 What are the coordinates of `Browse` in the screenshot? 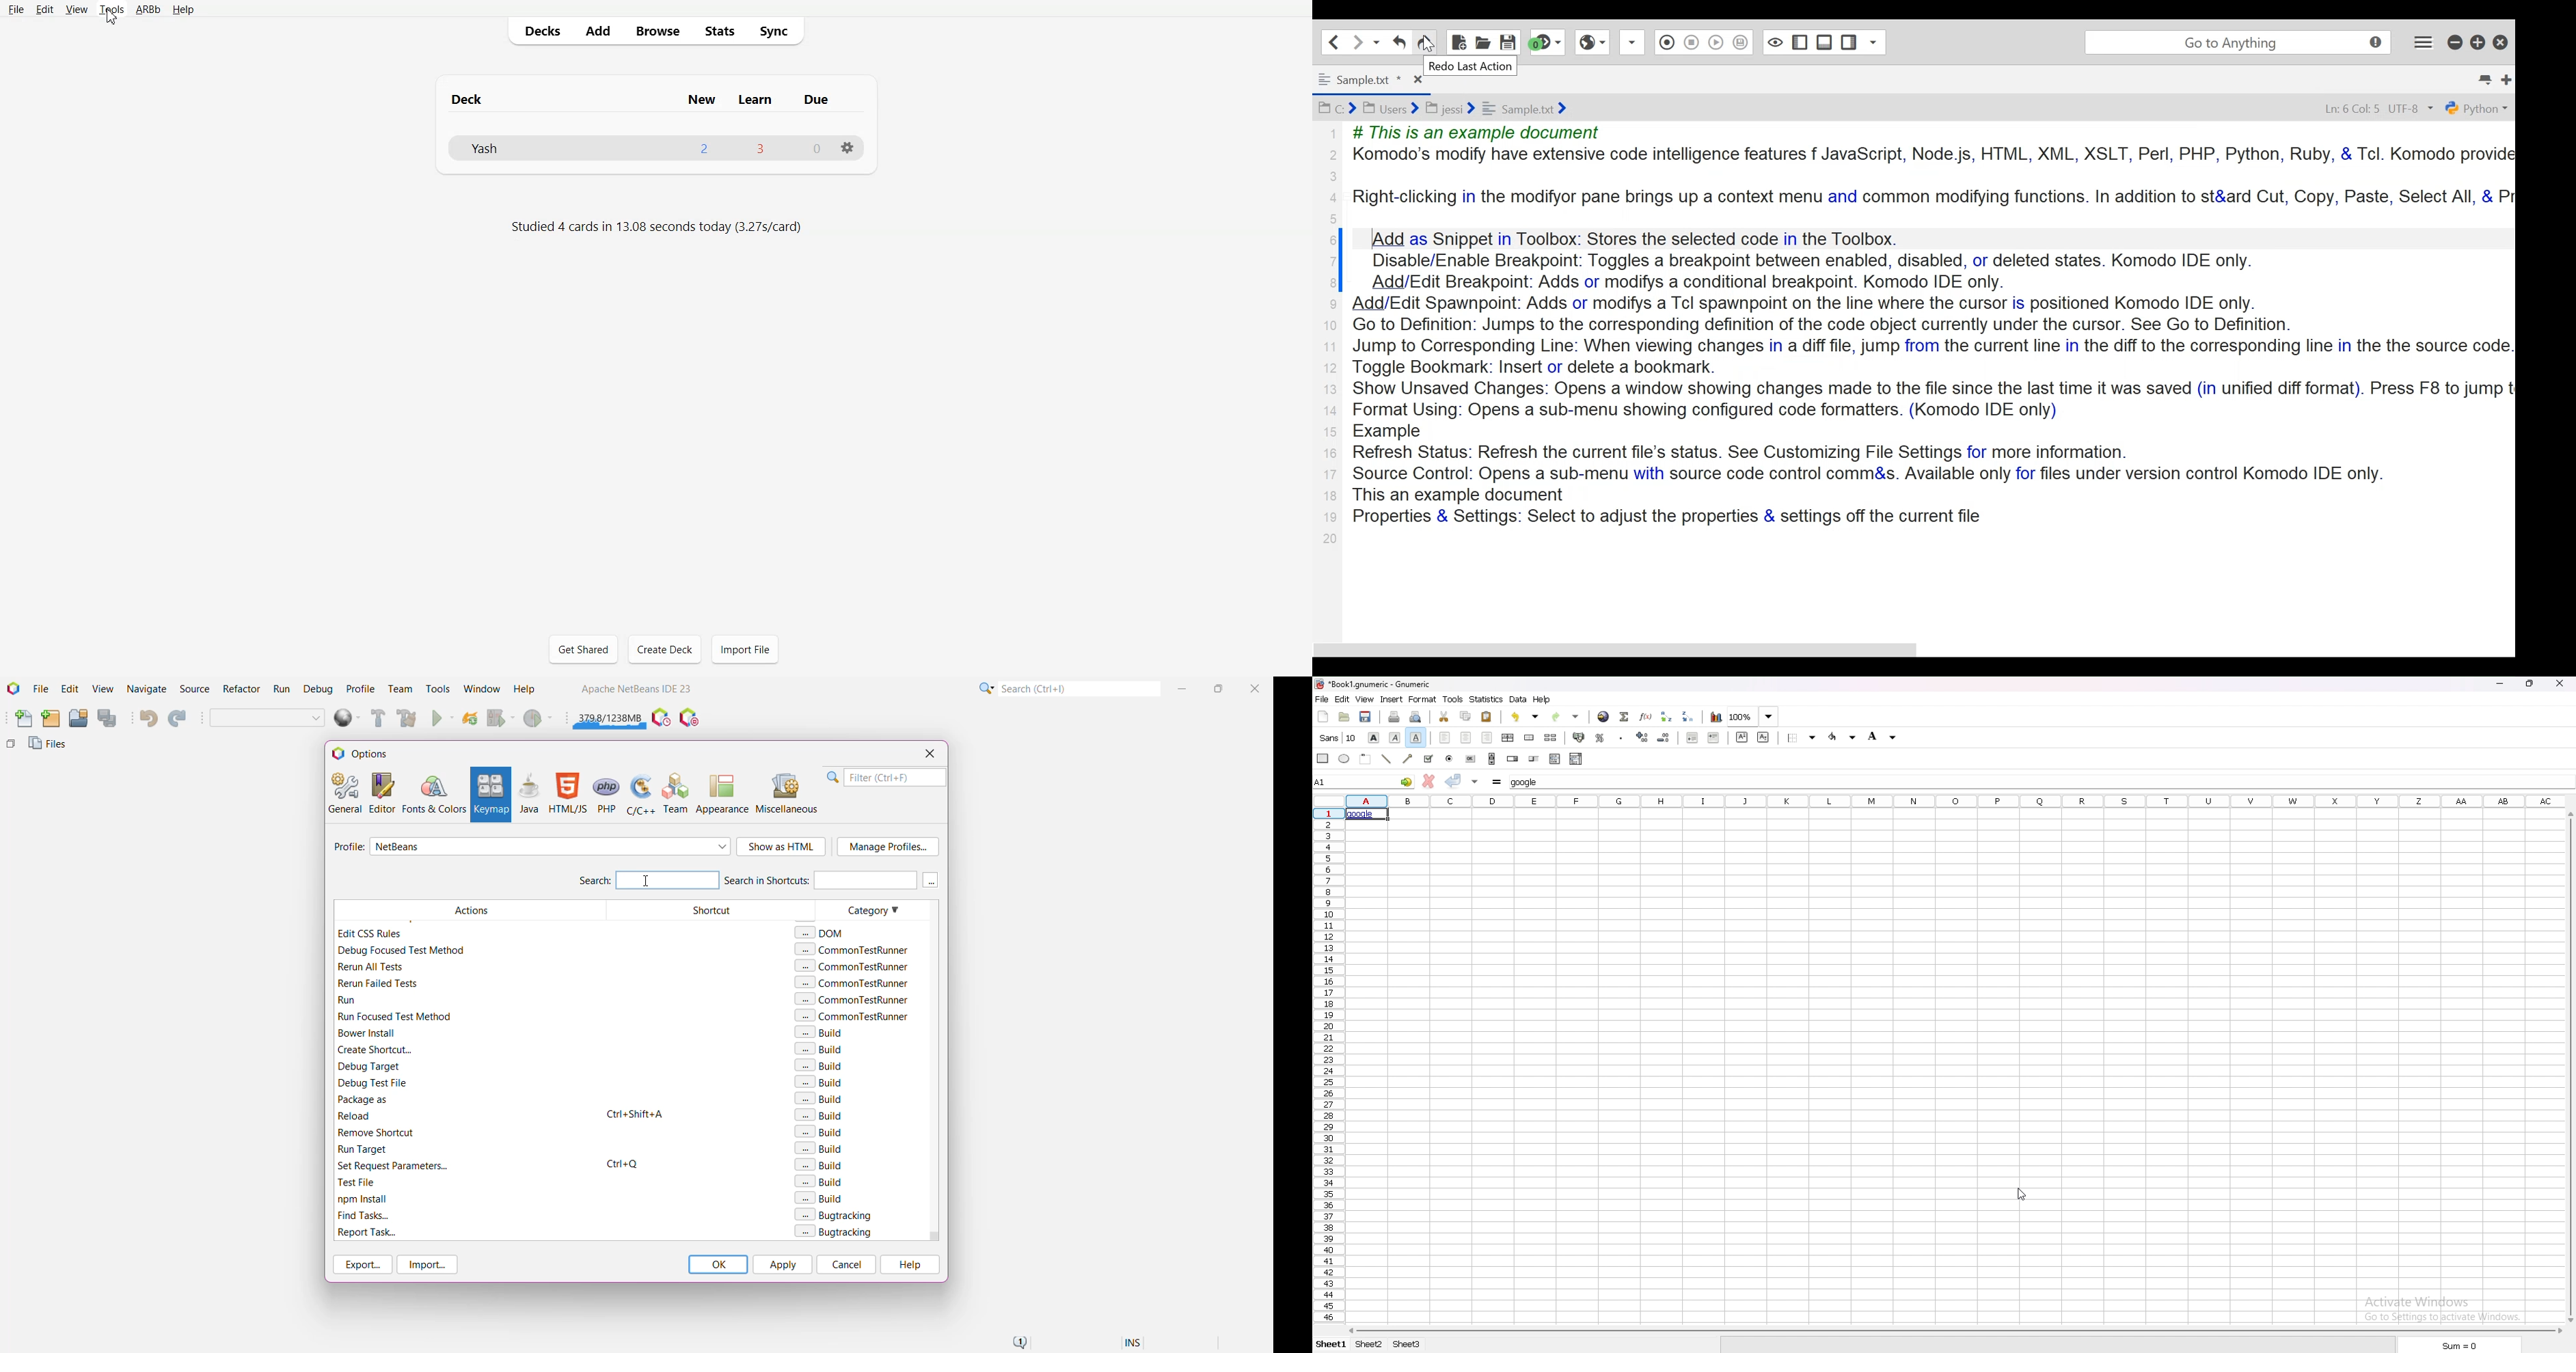 It's located at (657, 31).